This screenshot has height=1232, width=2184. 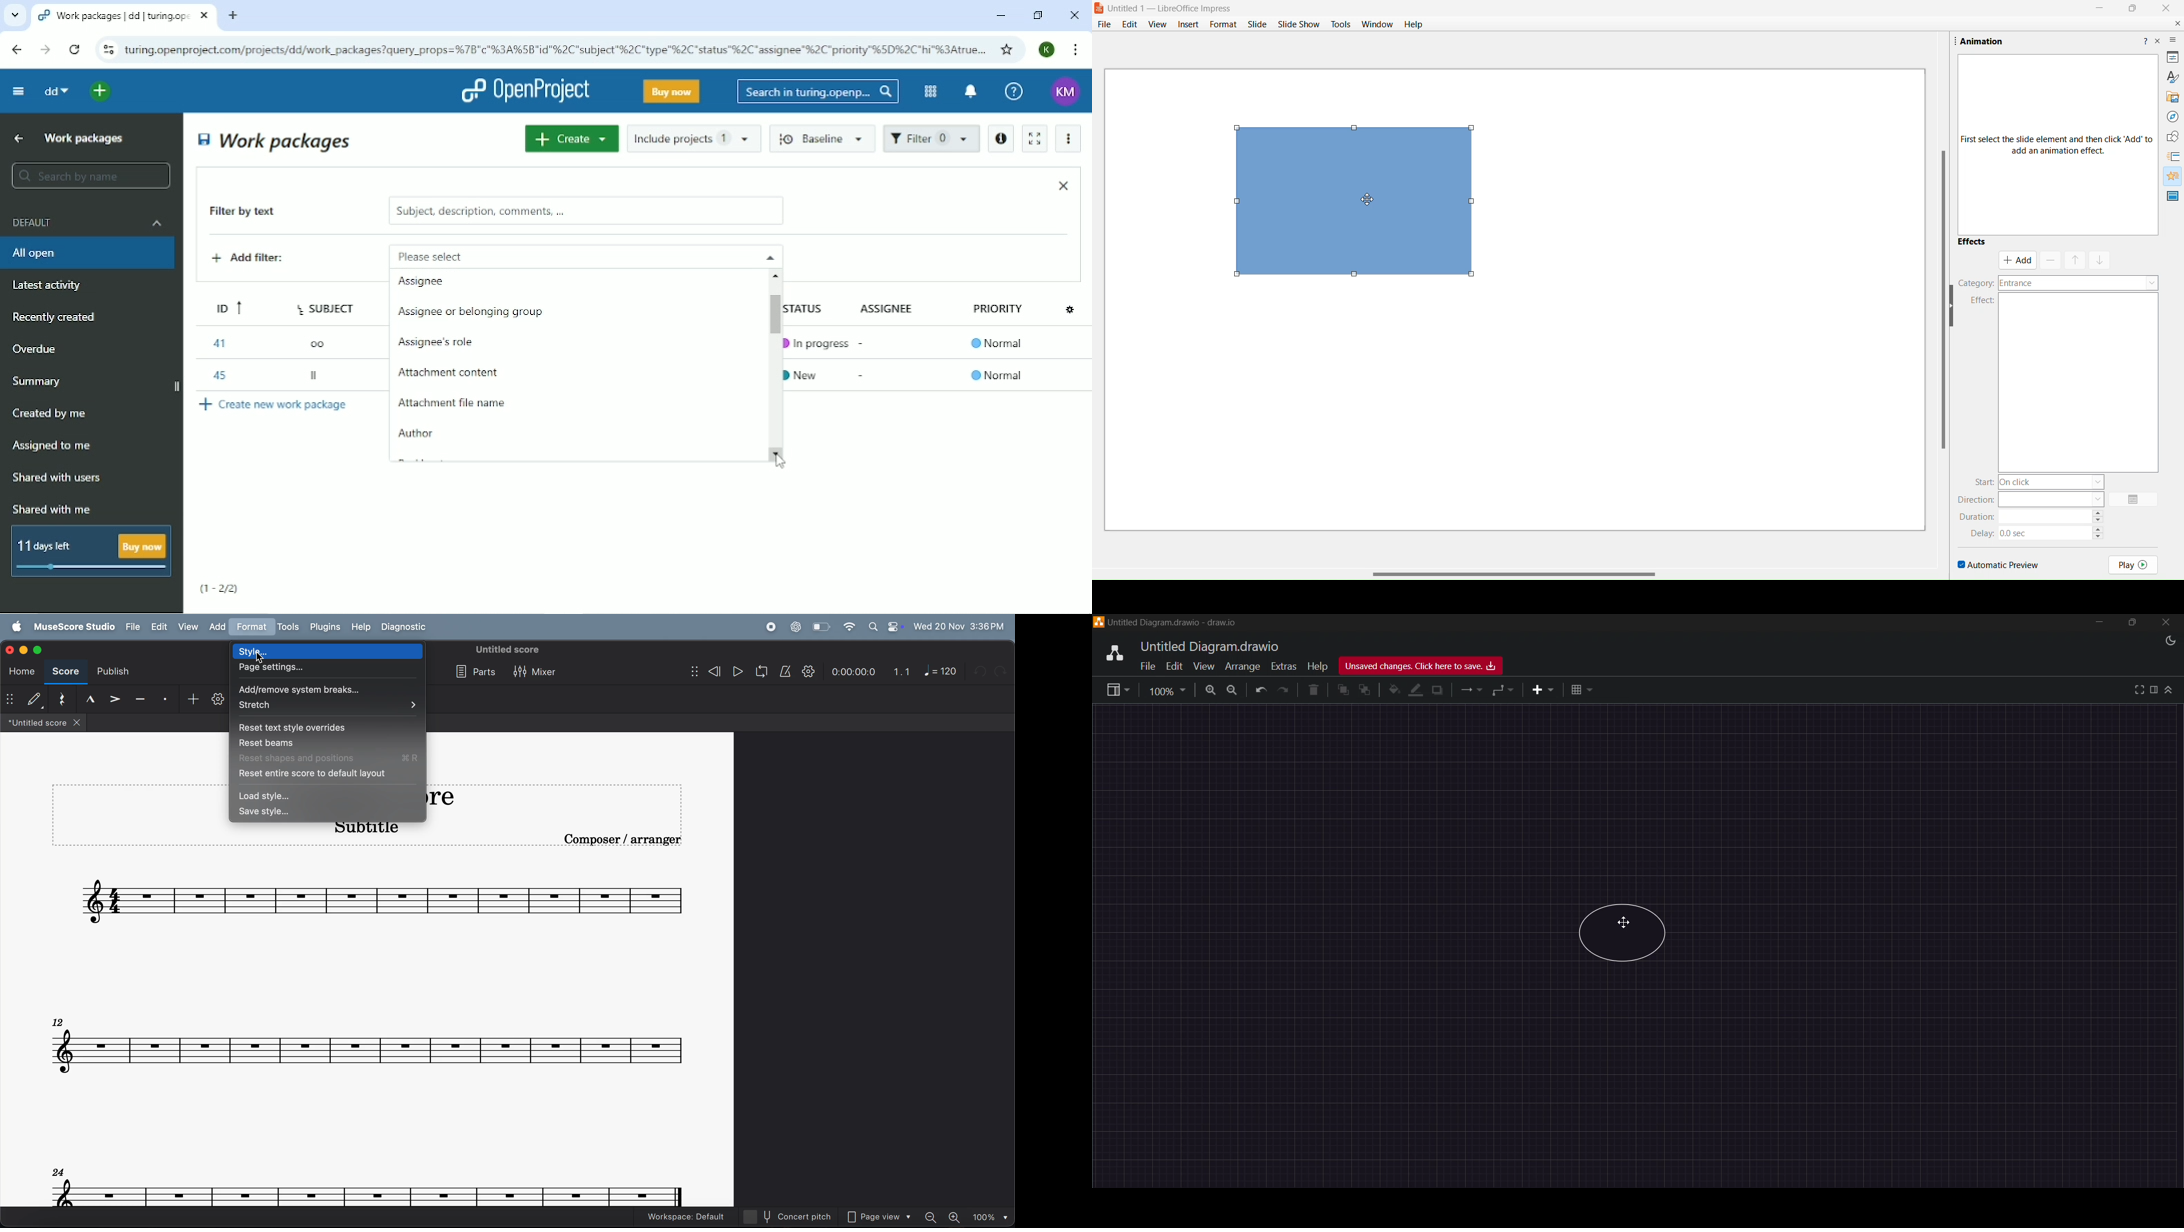 I want to click on , so click(x=735, y=672).